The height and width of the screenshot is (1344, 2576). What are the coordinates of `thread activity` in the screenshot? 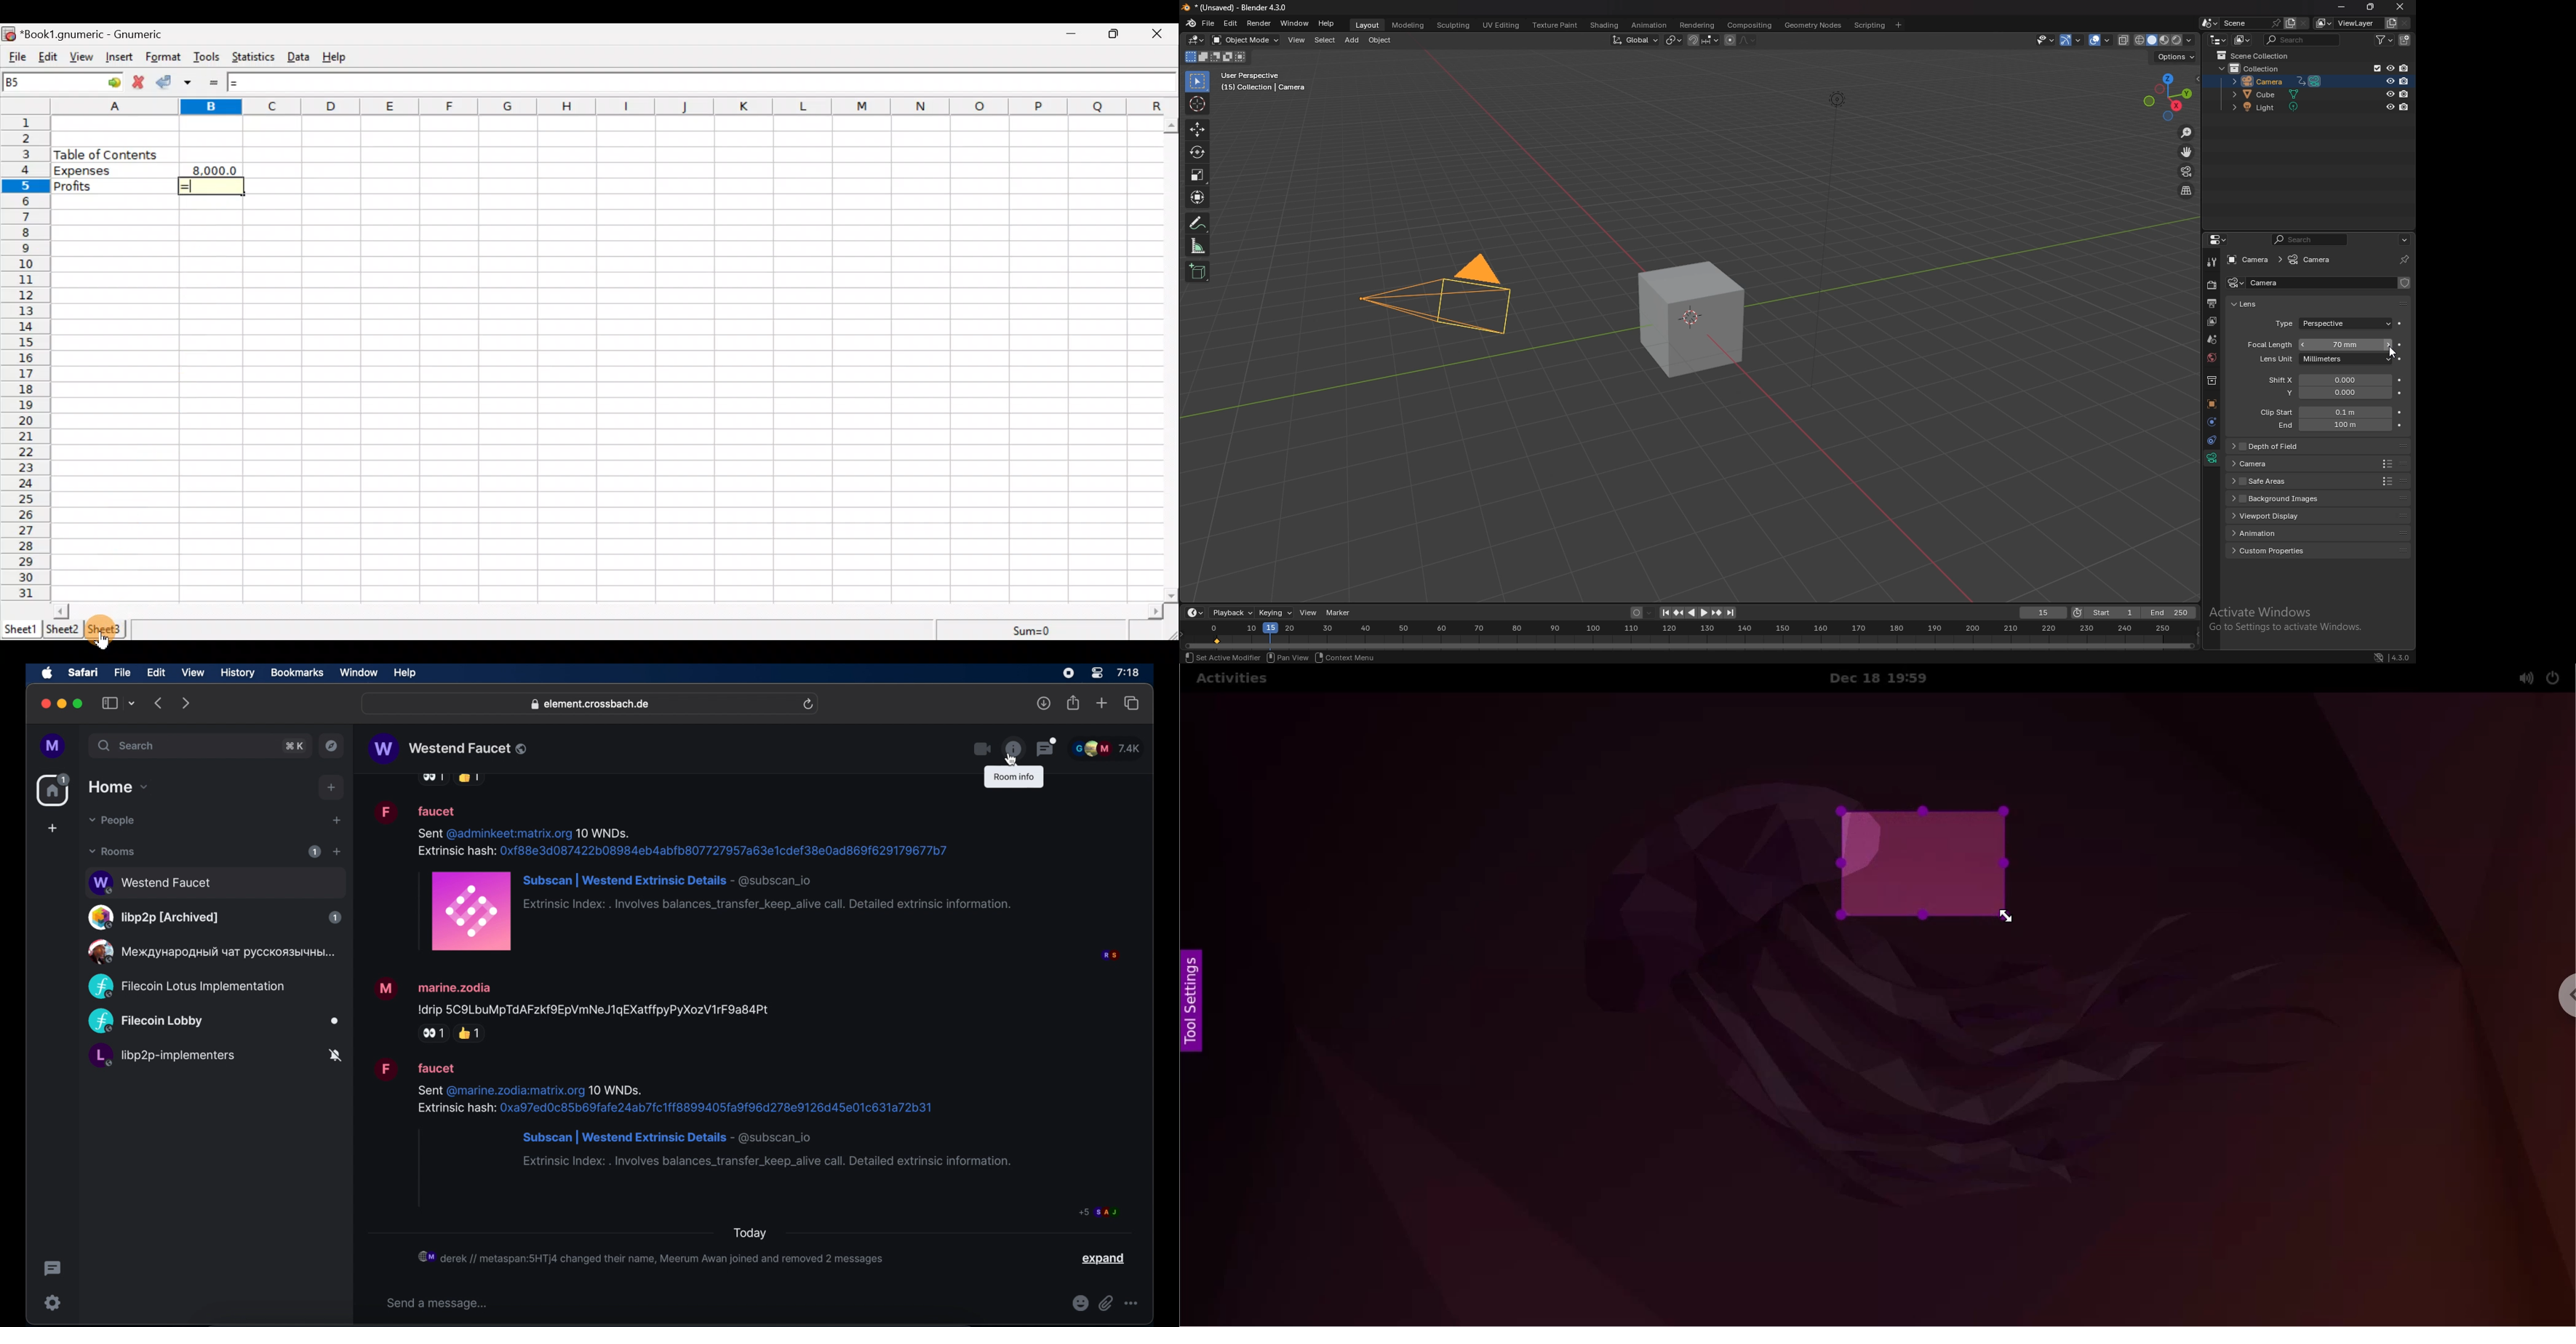 It's located at (53, 1269).